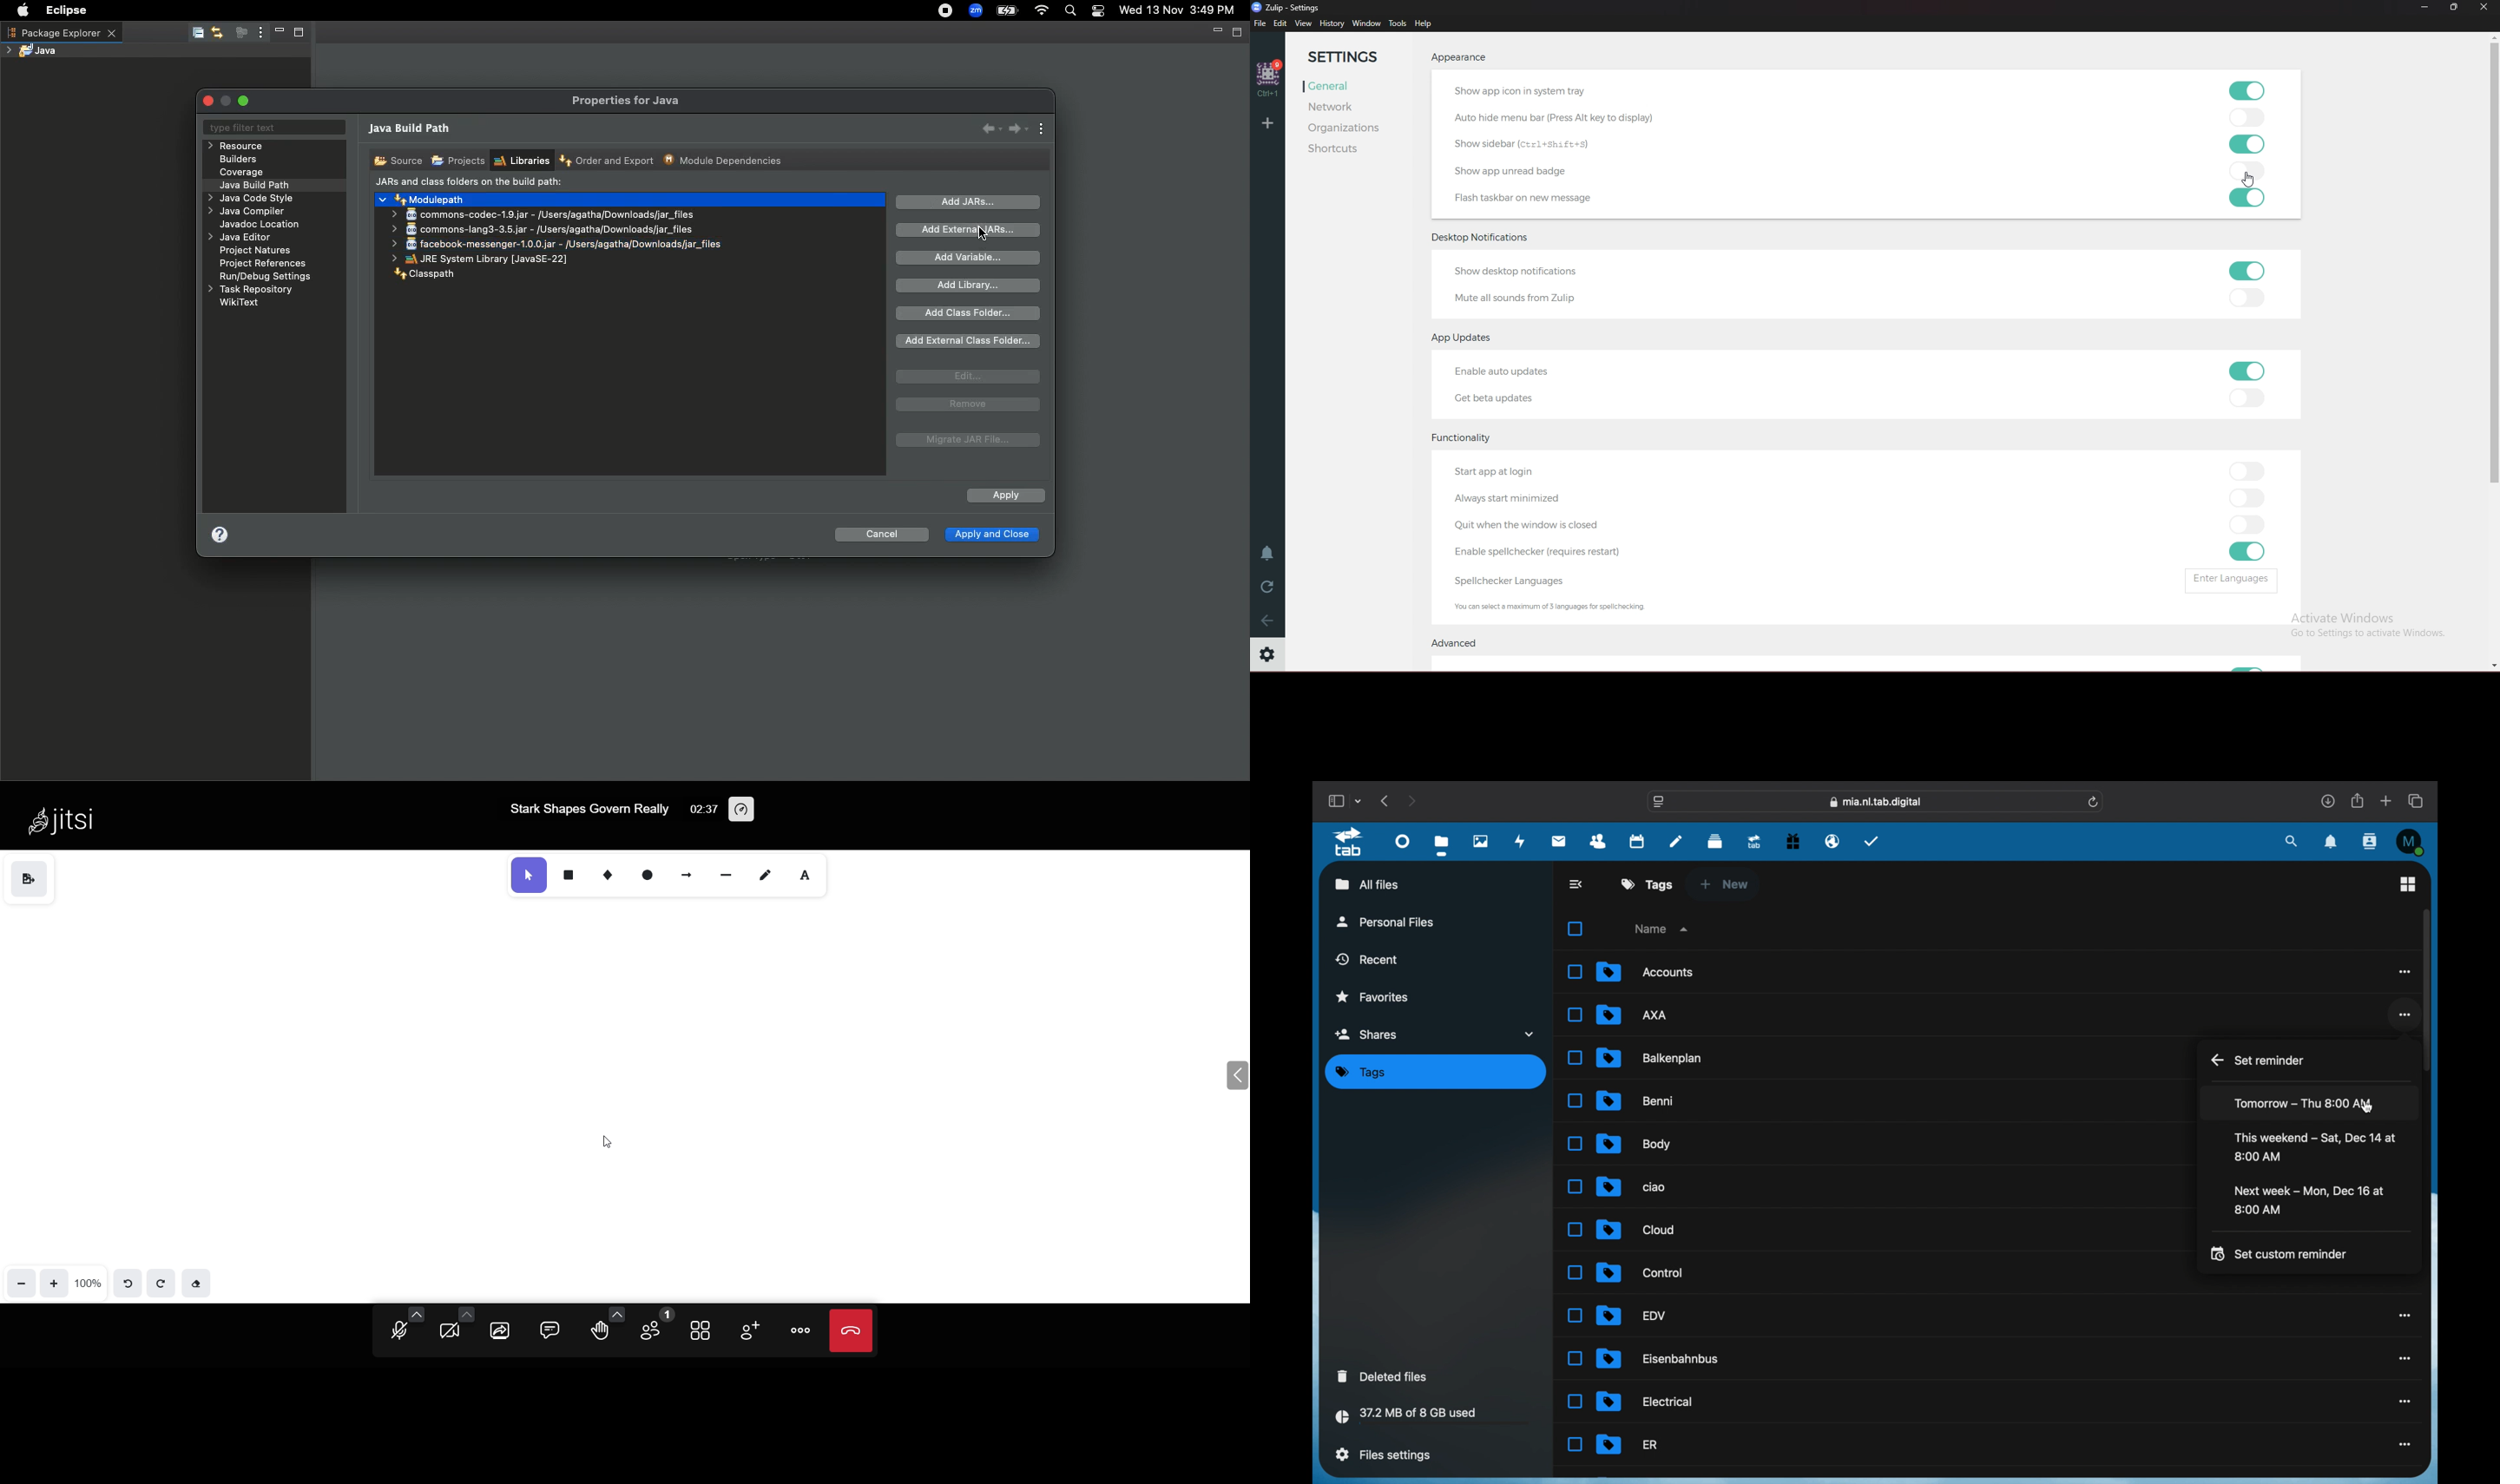 The width and height of the screenshot is (2520, 1484). Describe the element at coordinates (1520, 582) in the screenshot. I see `spell checker languages` at that location.